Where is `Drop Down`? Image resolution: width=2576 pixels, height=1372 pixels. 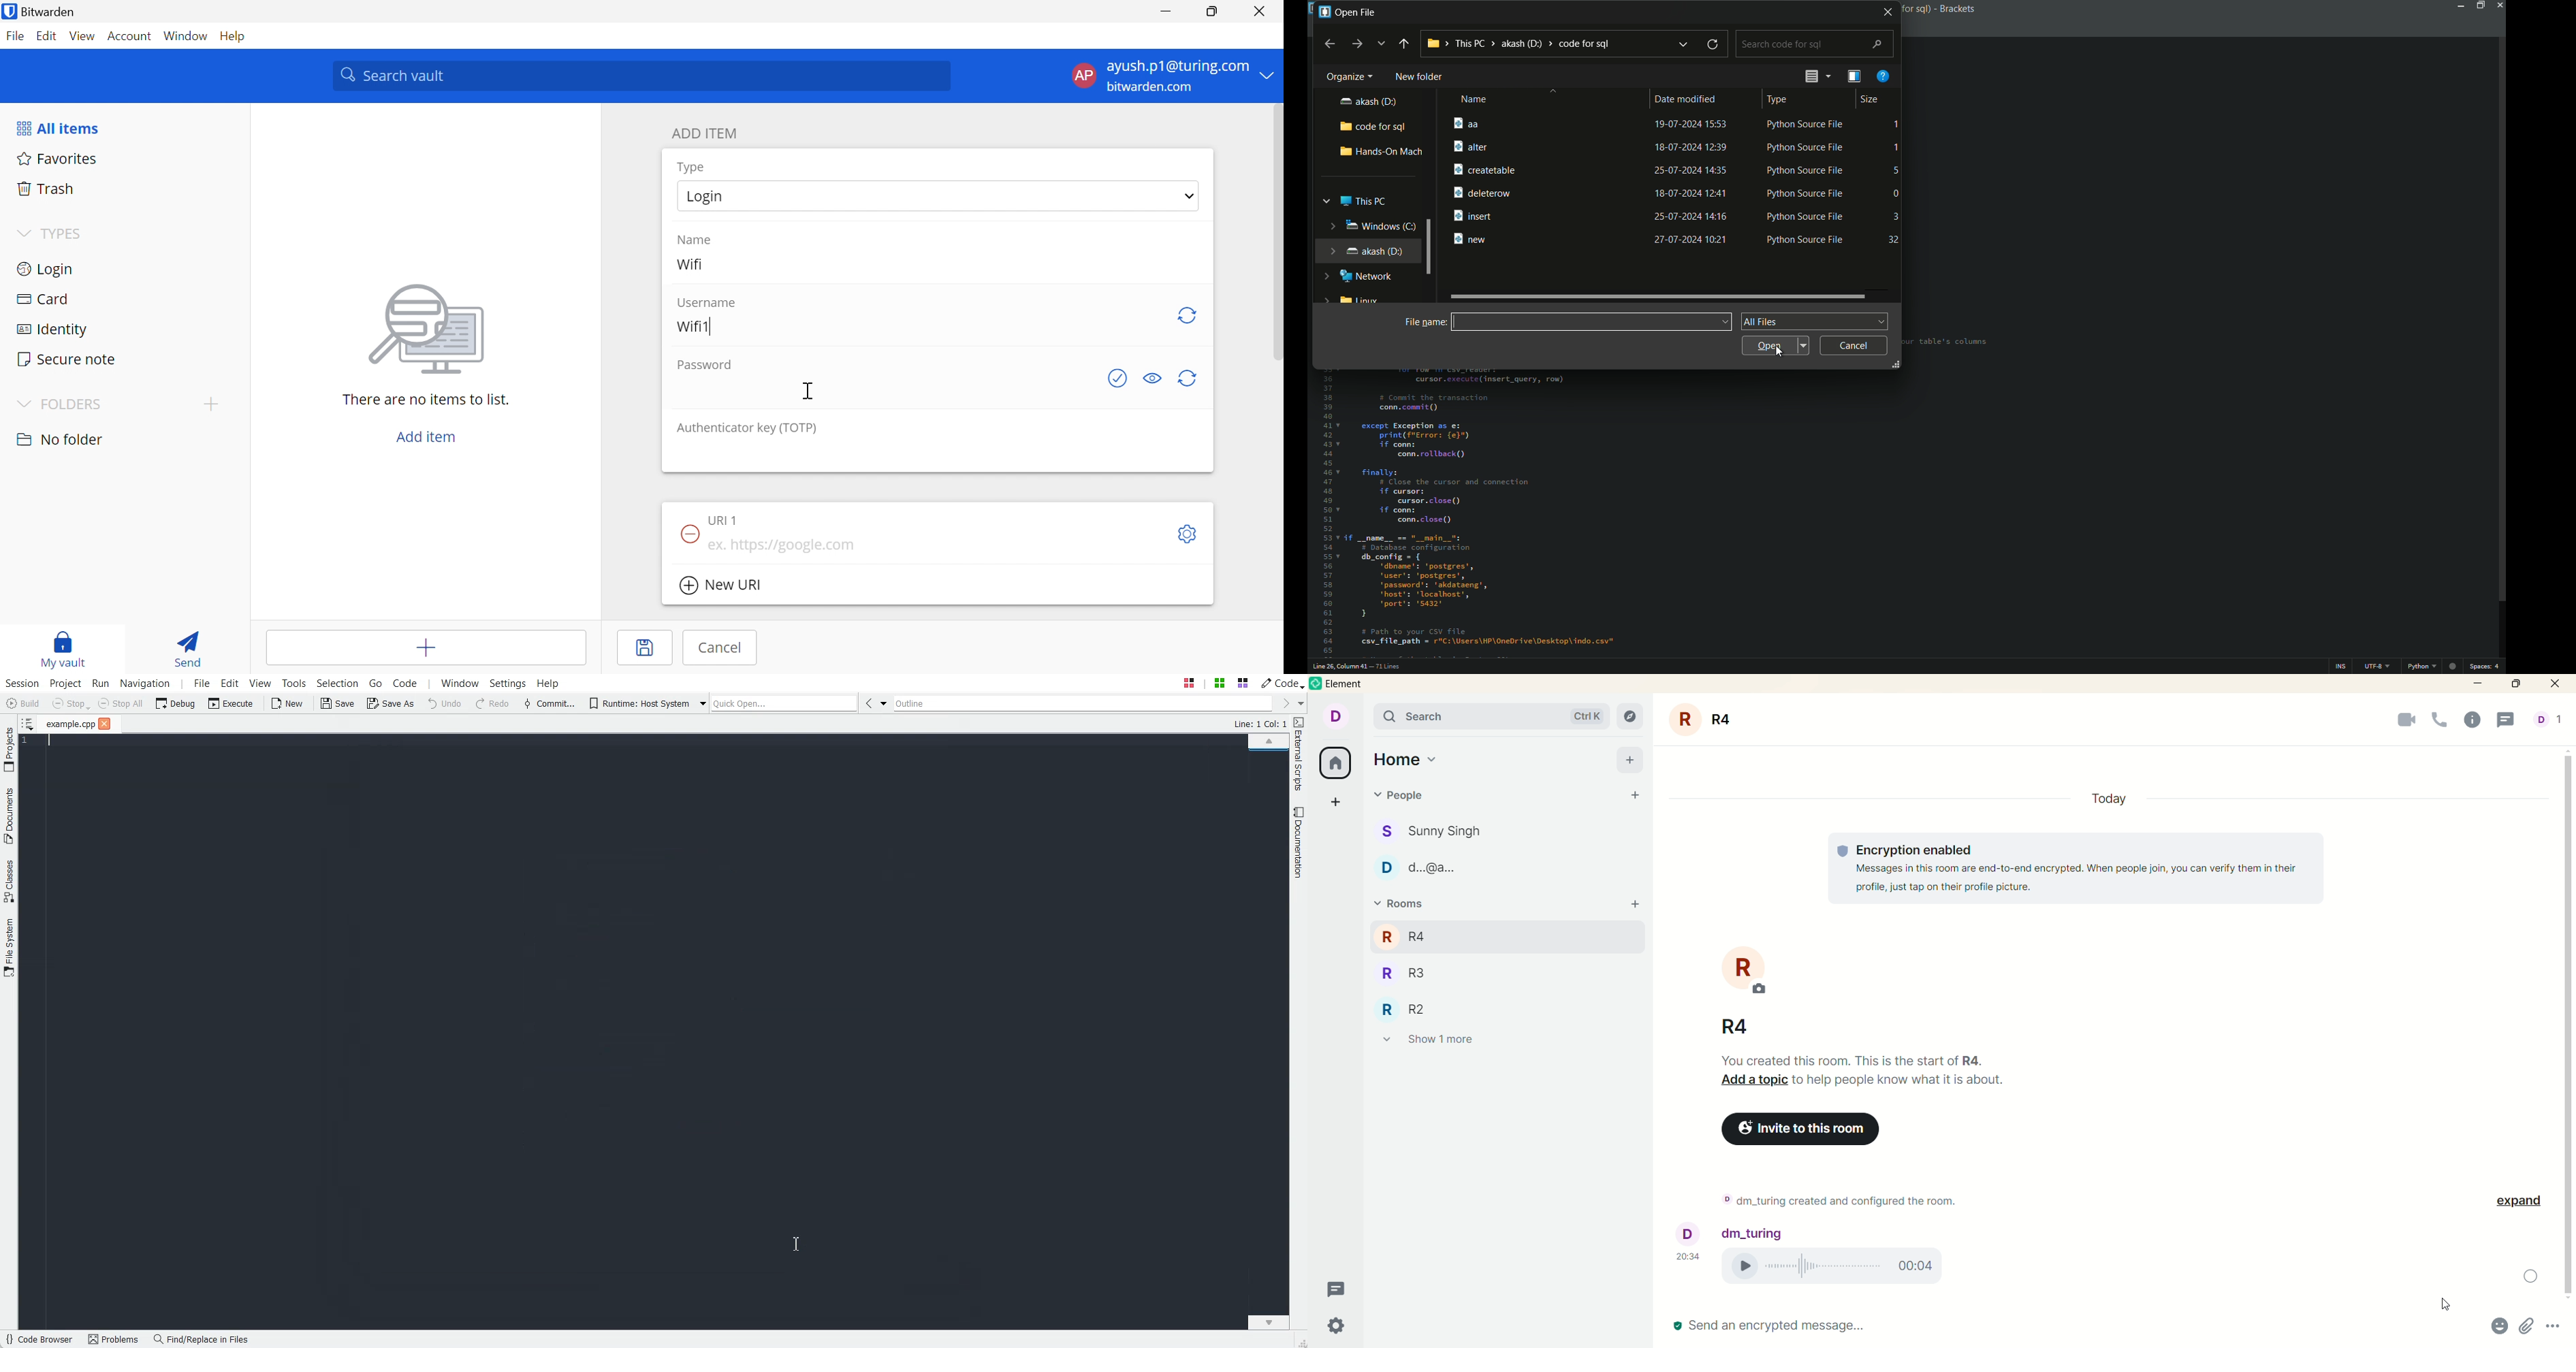 Drop Down is located at coordinates (1190, 195).